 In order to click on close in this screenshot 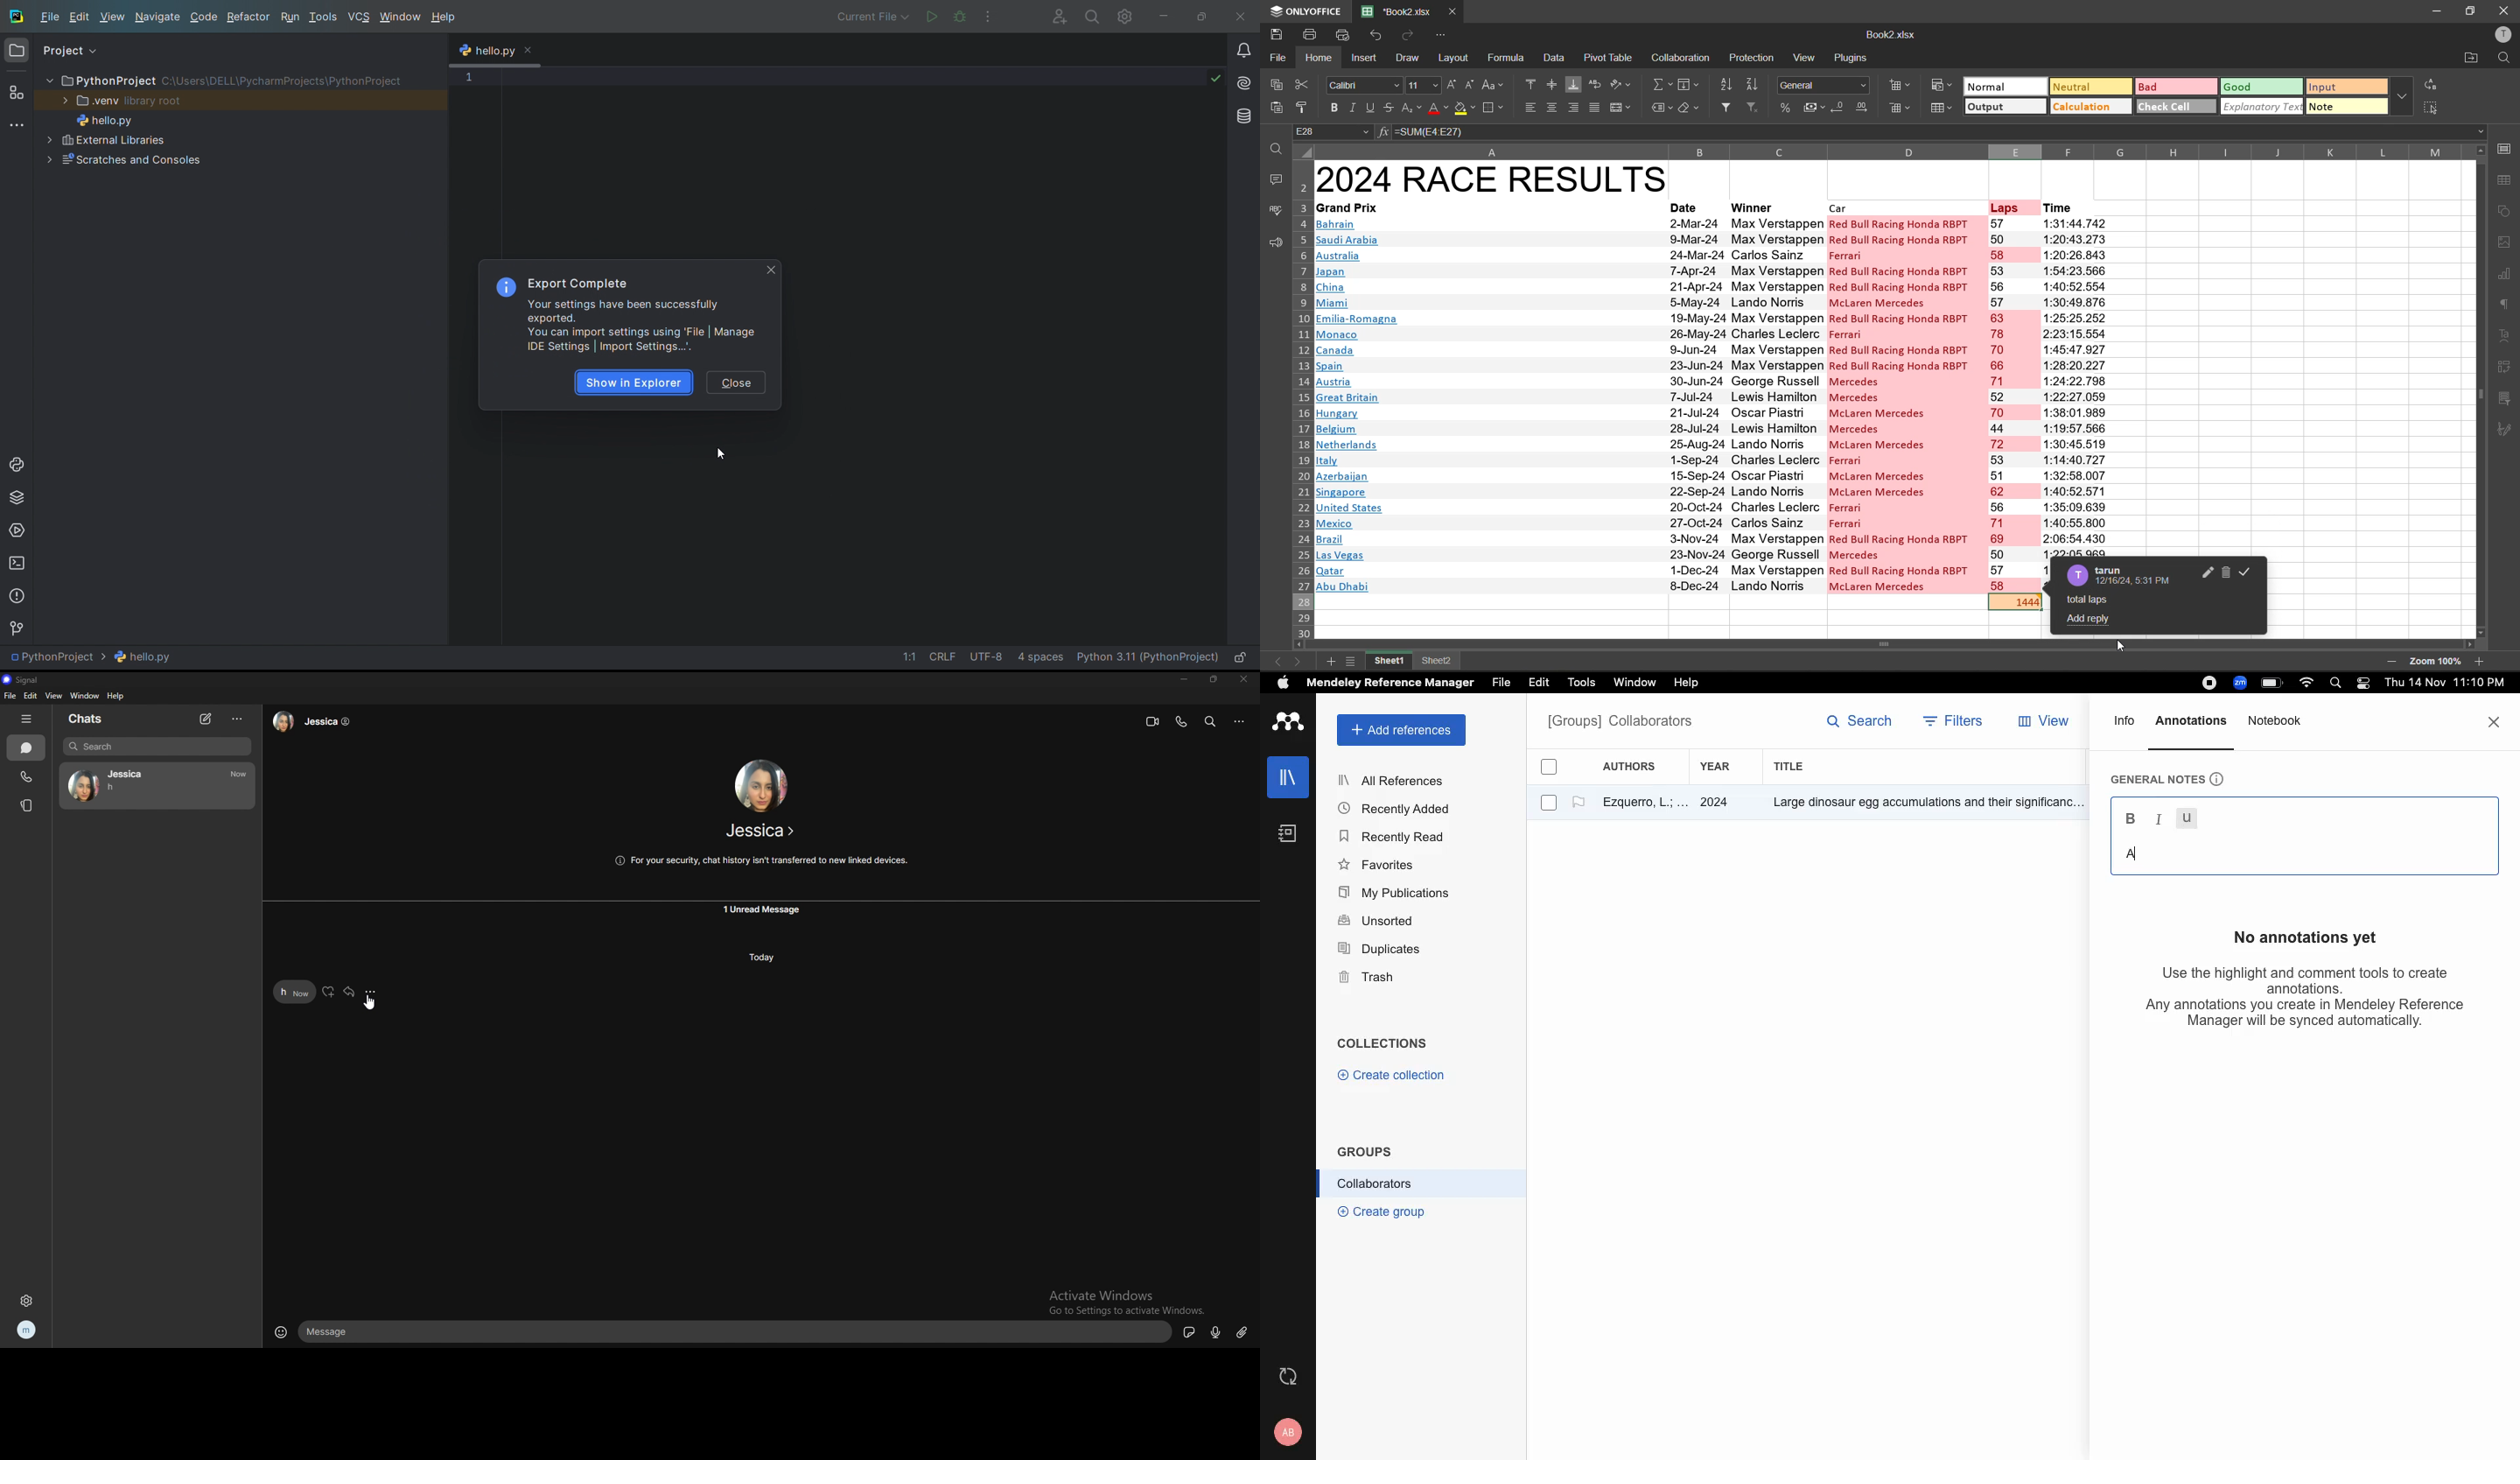, I will do `click(2505, 10)`.